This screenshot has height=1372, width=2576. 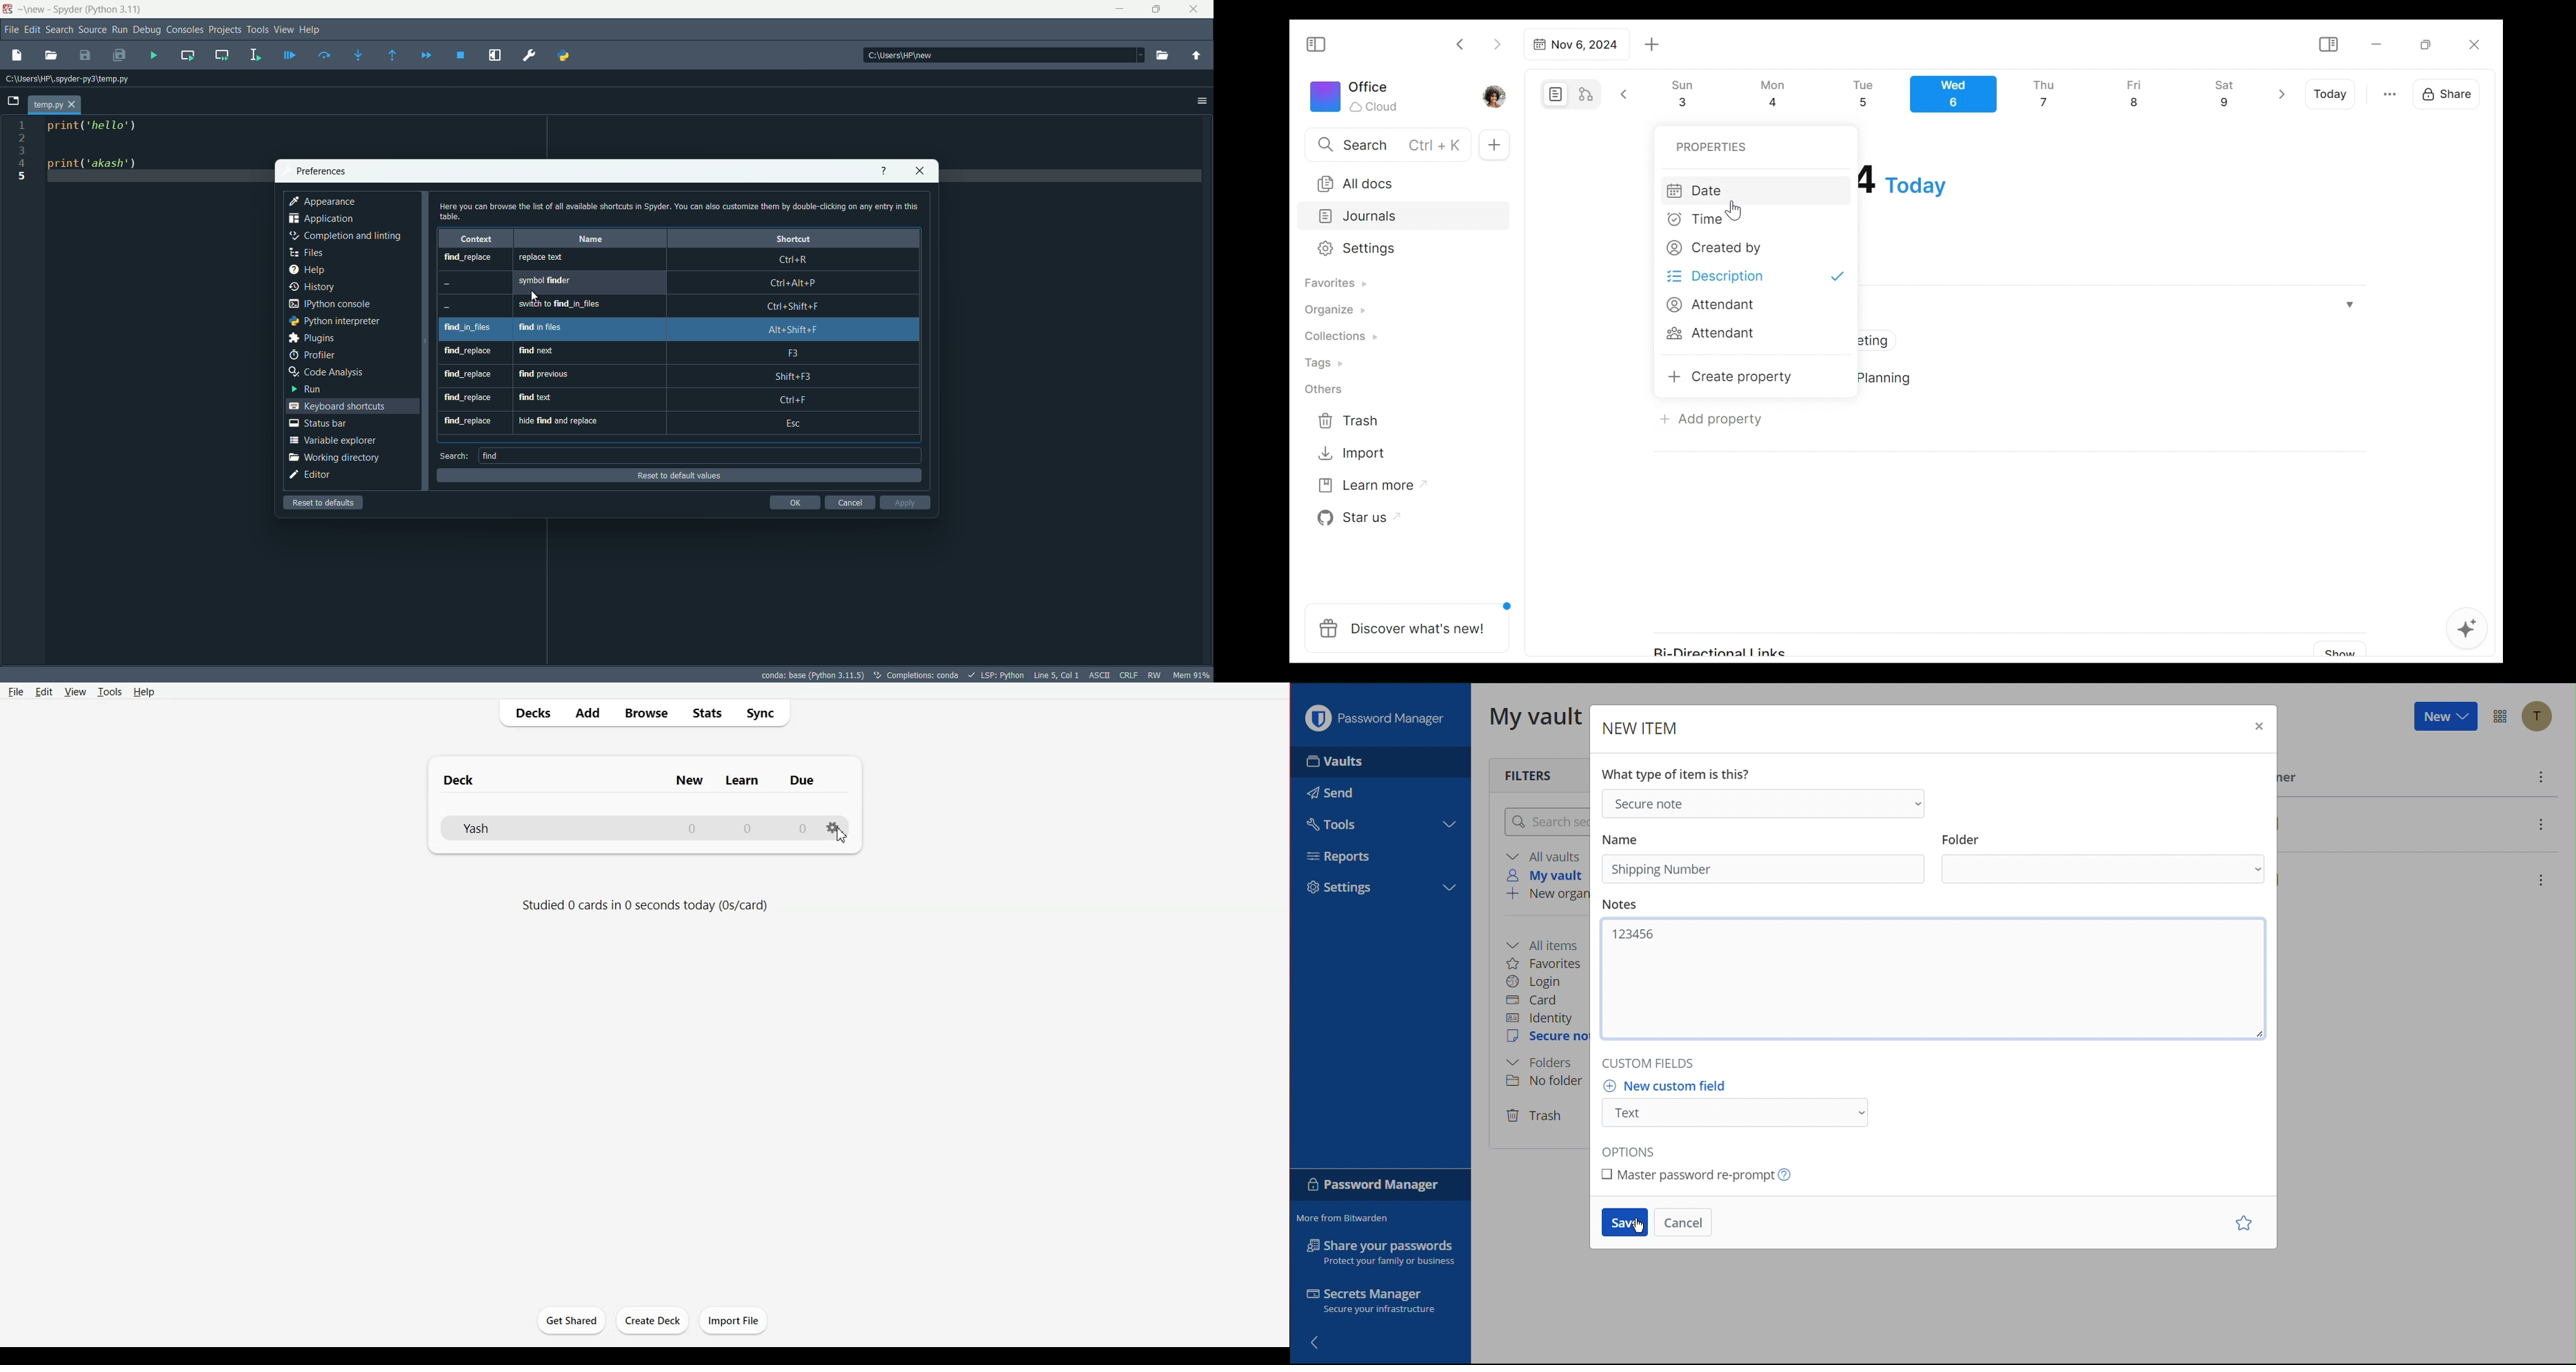 What do you see at coordinates (842, 834) in the screenshot?
I see `Cursor` at bounding box center [842, 834].